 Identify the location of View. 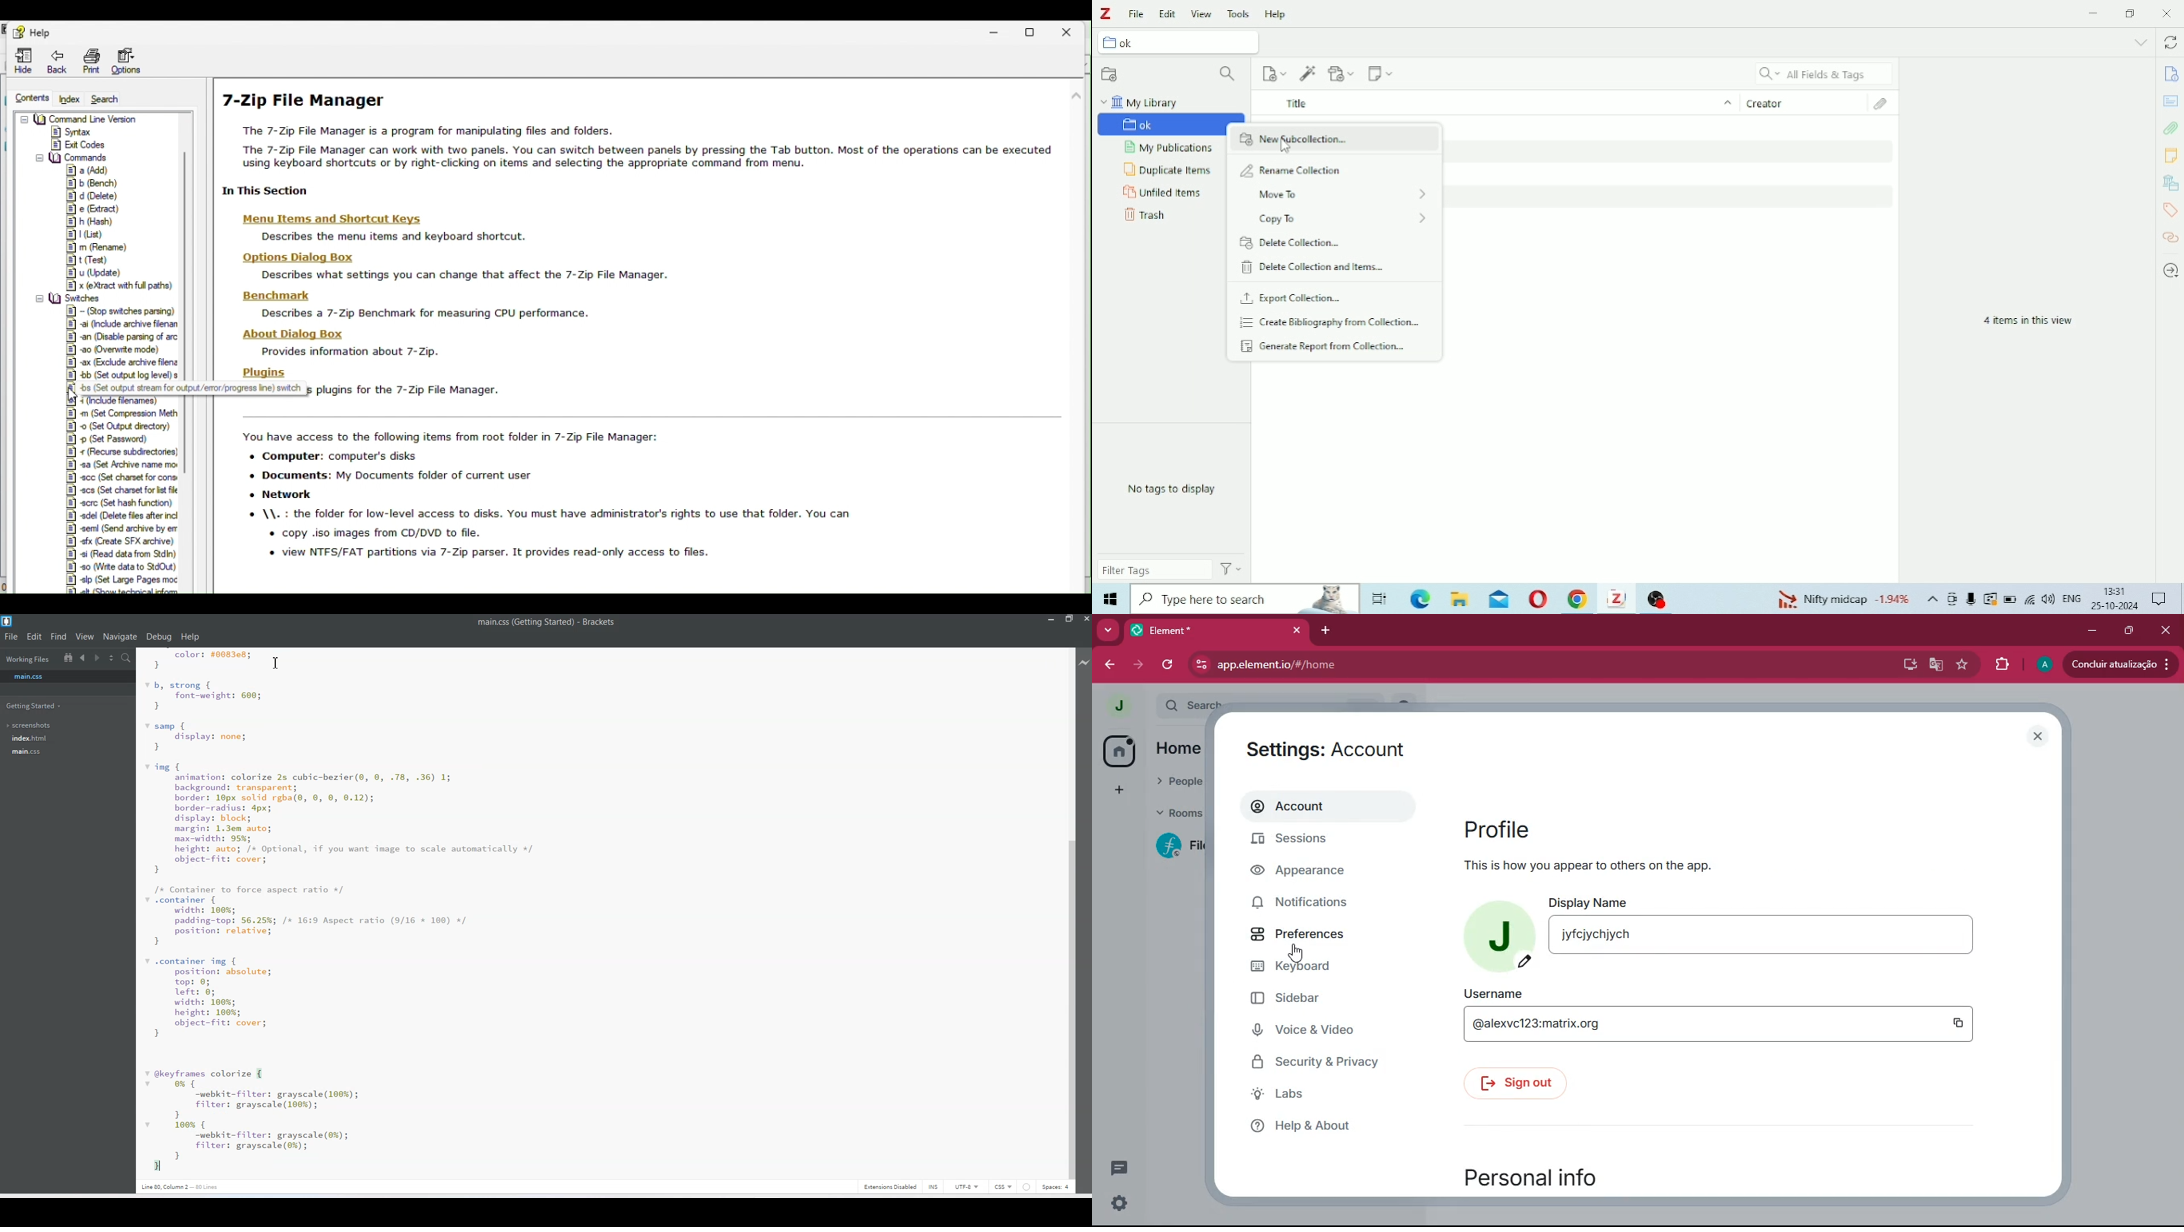
(1201, 14).